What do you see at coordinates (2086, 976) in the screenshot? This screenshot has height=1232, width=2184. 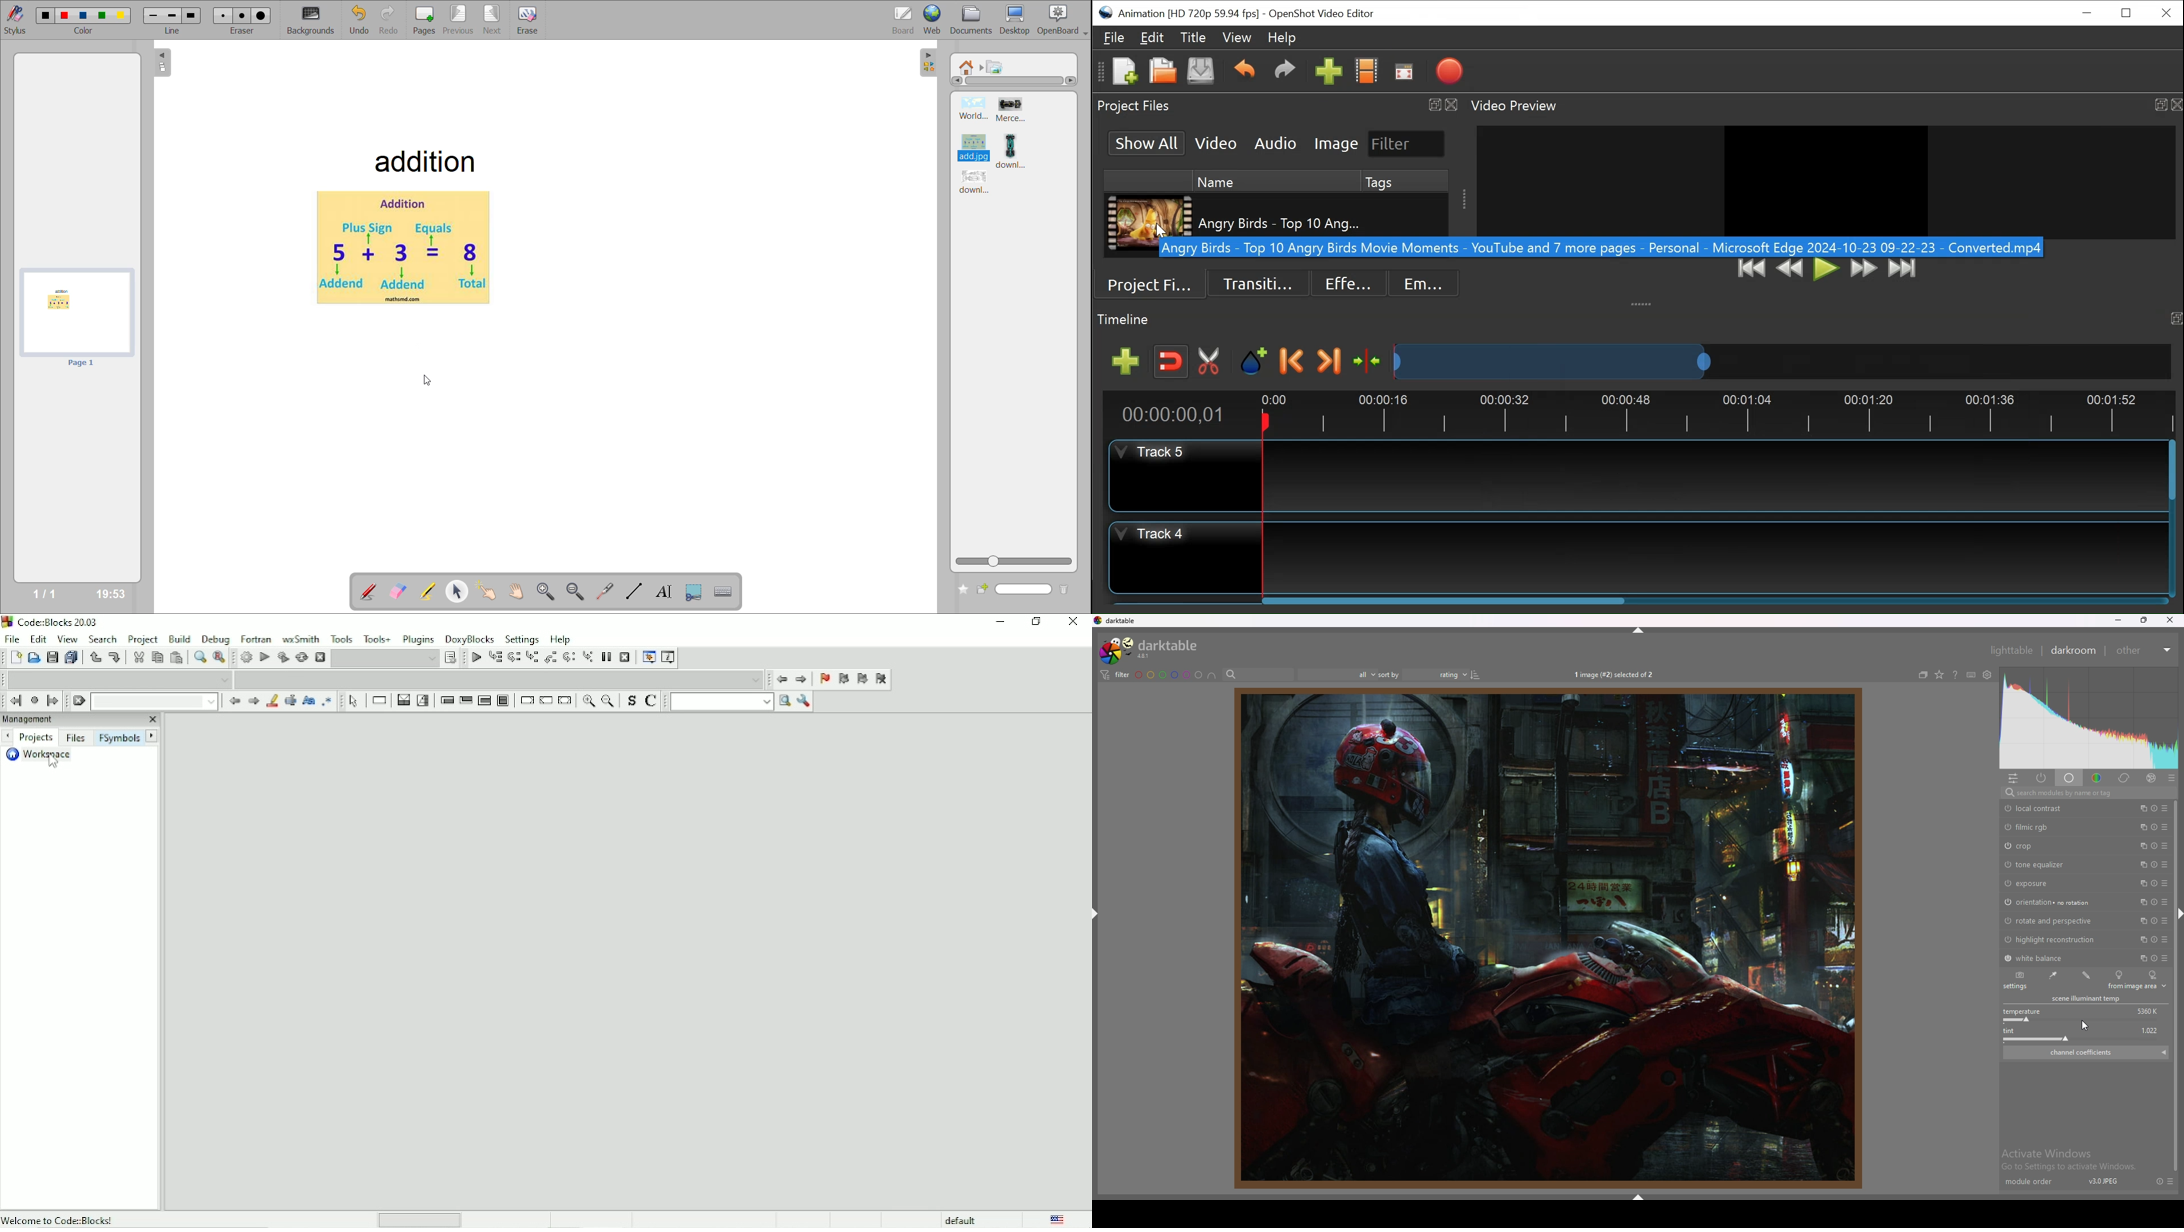 I see `user modified` at bounding box center [2086, 976].